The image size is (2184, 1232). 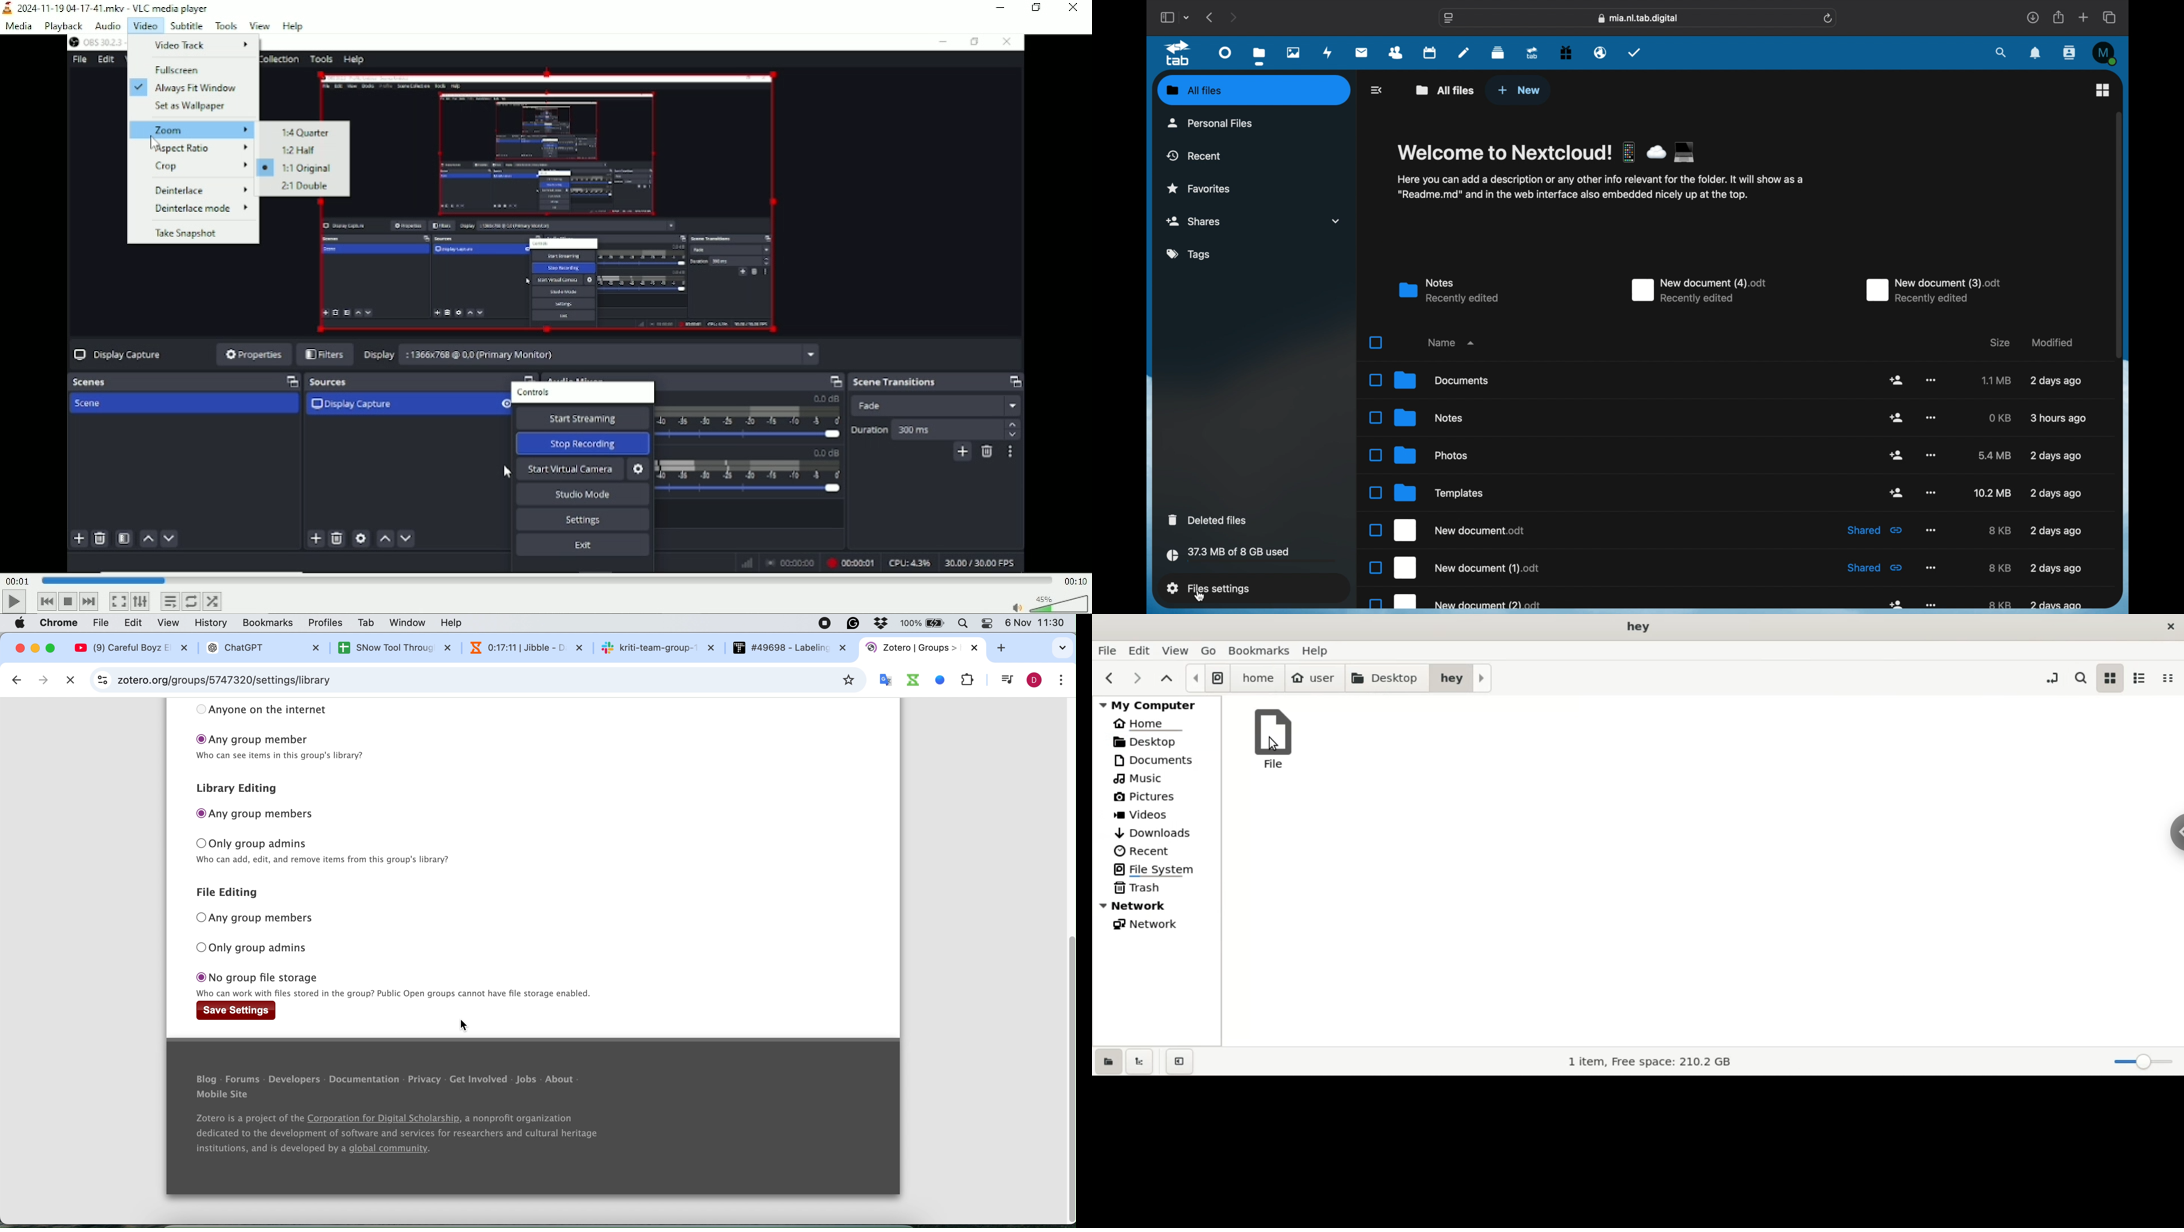 I want to click on more options, so click(x=1932, y=605).